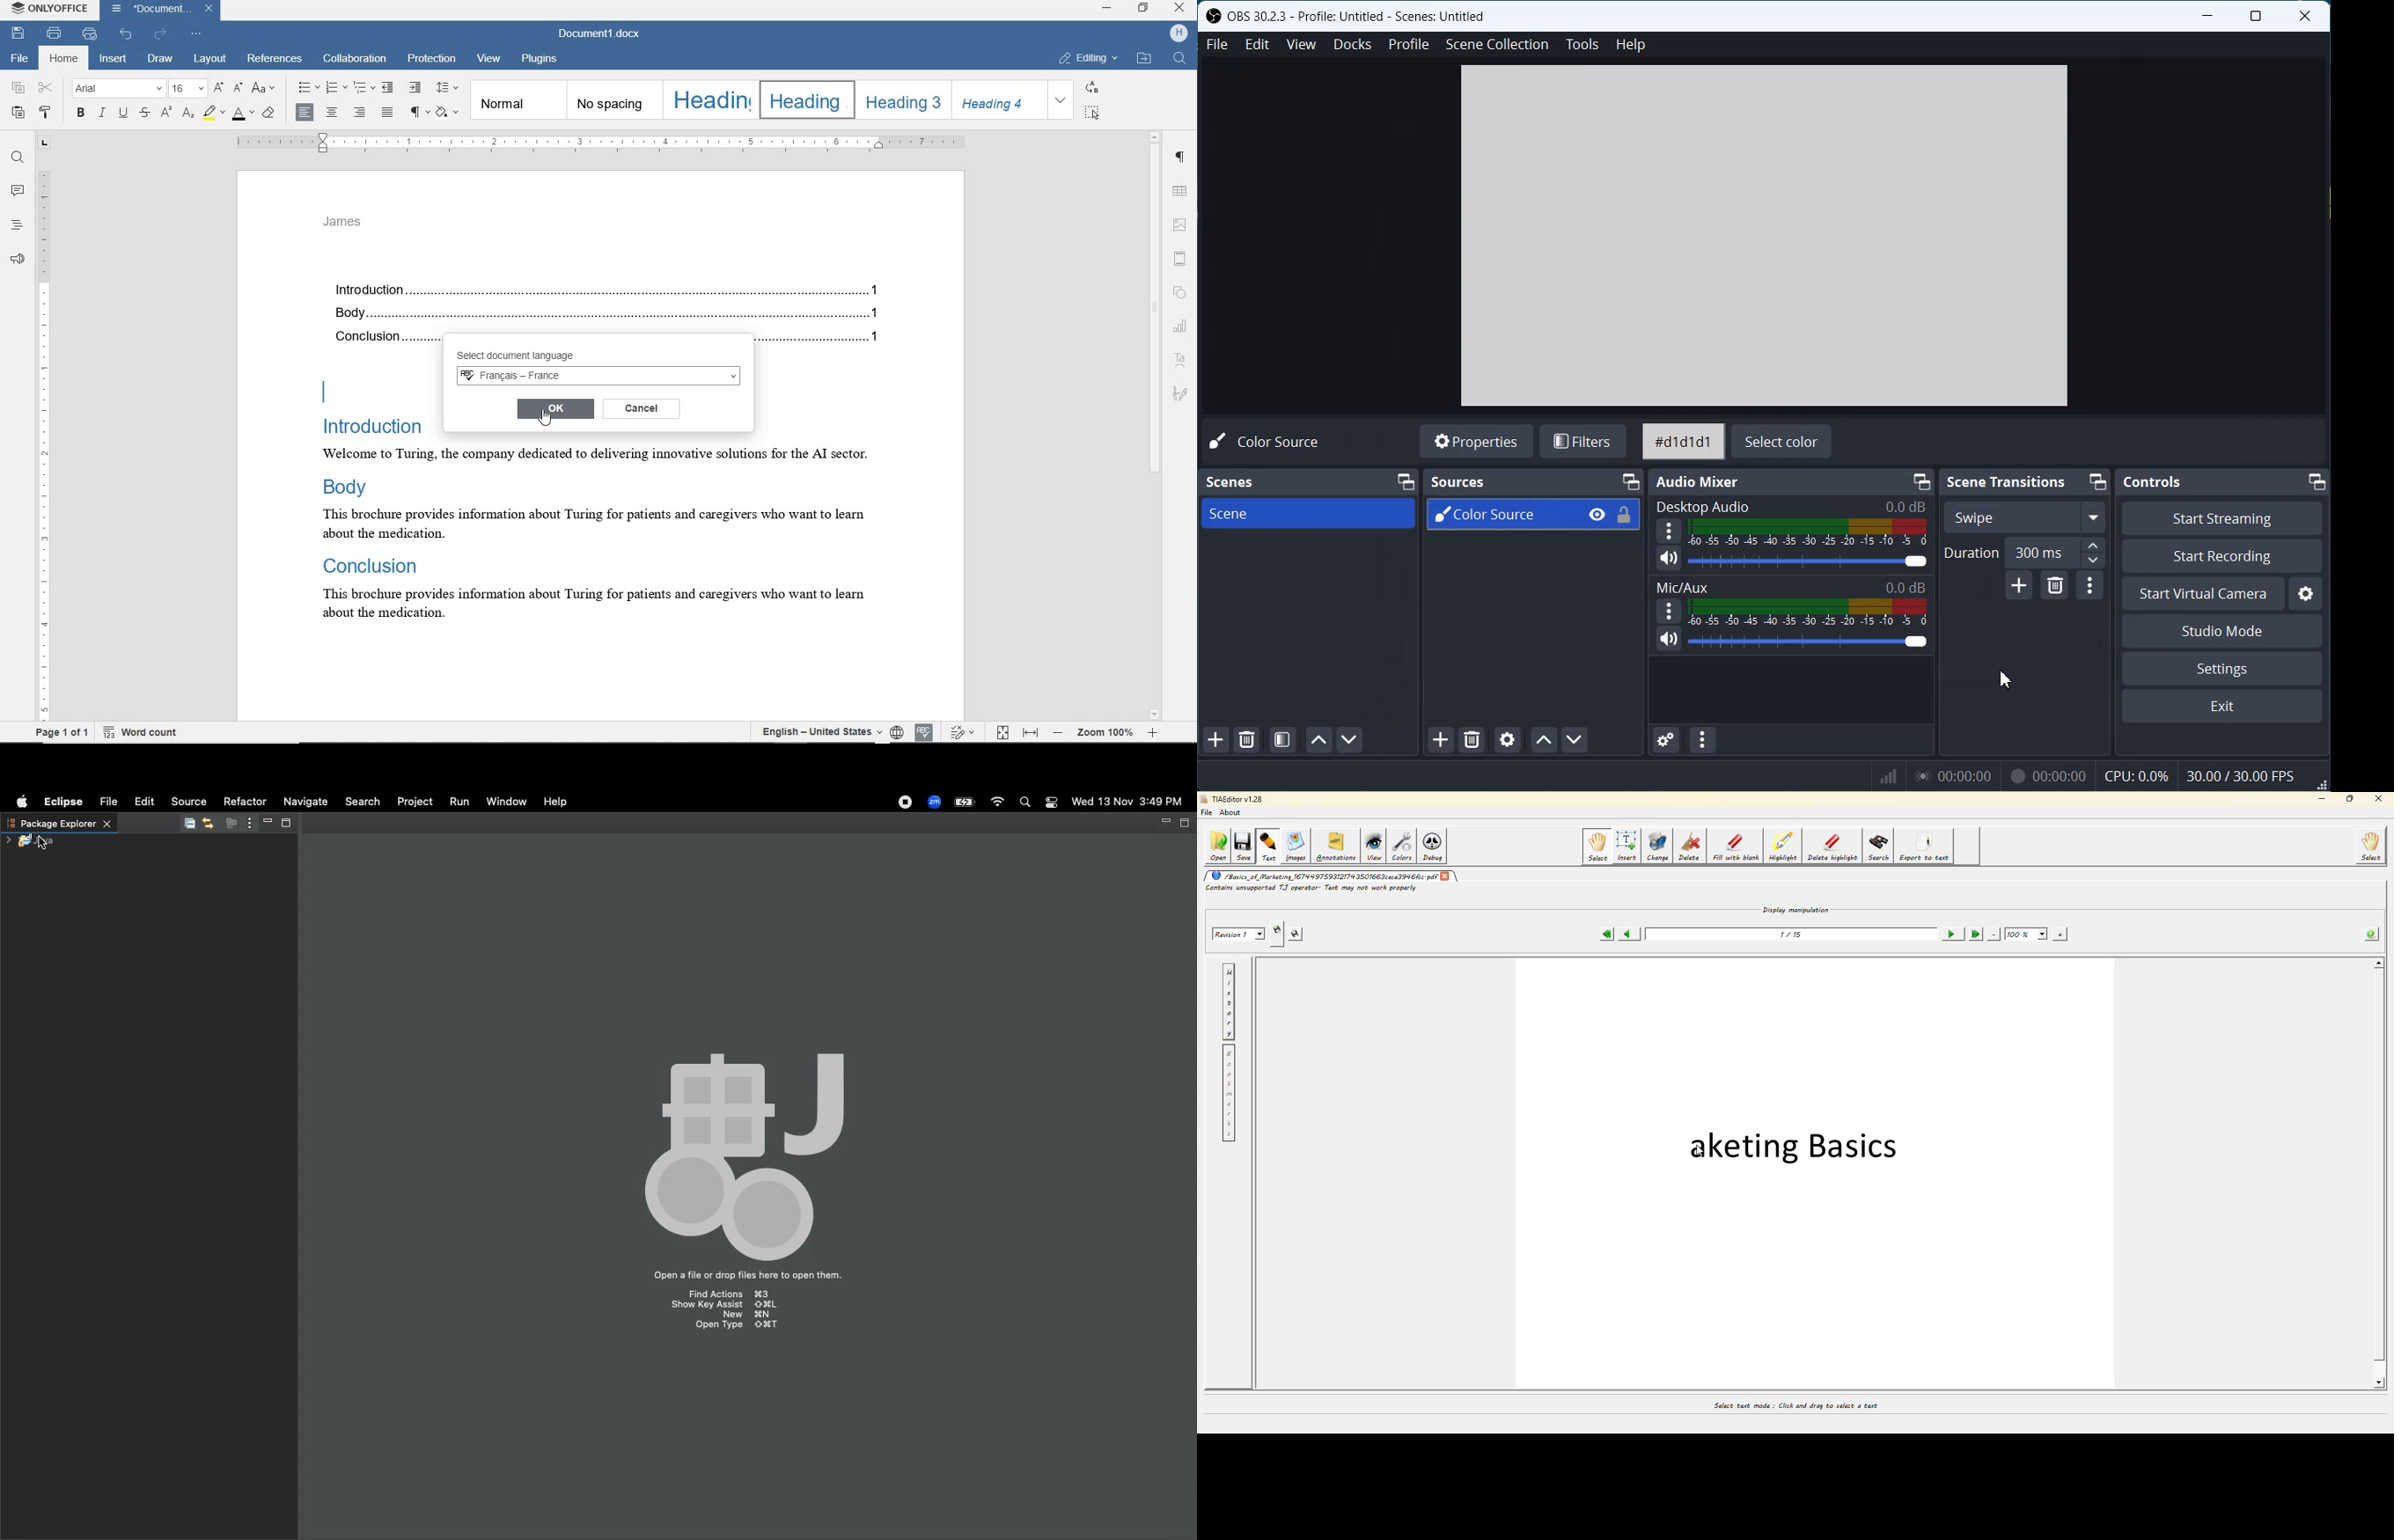 The height and width of the screenshot is (1540, 2408). I want to click on File, so click(1215, 44).